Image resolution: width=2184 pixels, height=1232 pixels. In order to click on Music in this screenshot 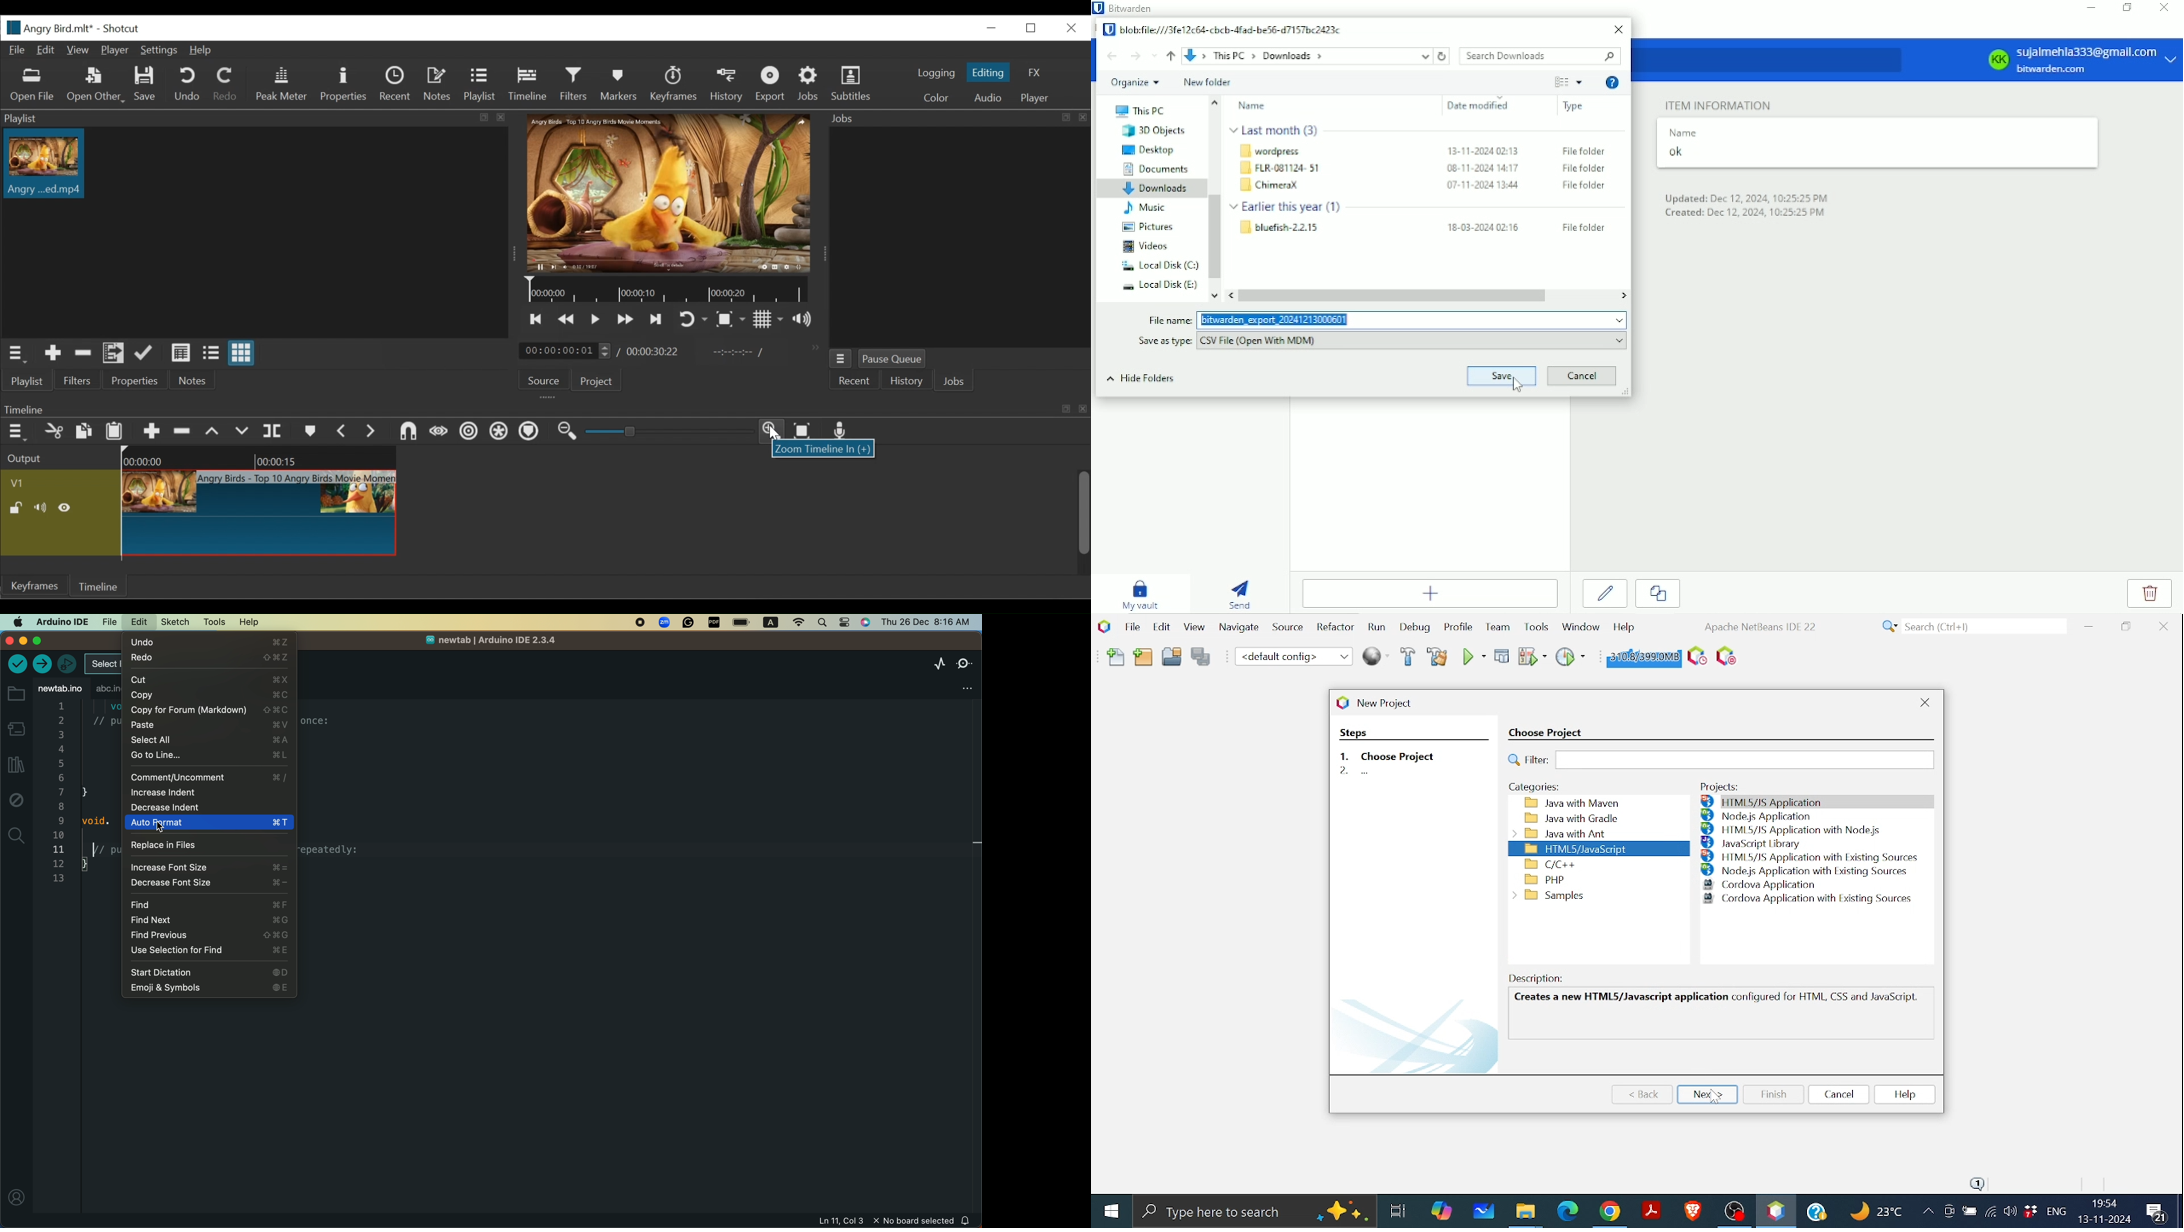, I will do `click(1146, 208)`.